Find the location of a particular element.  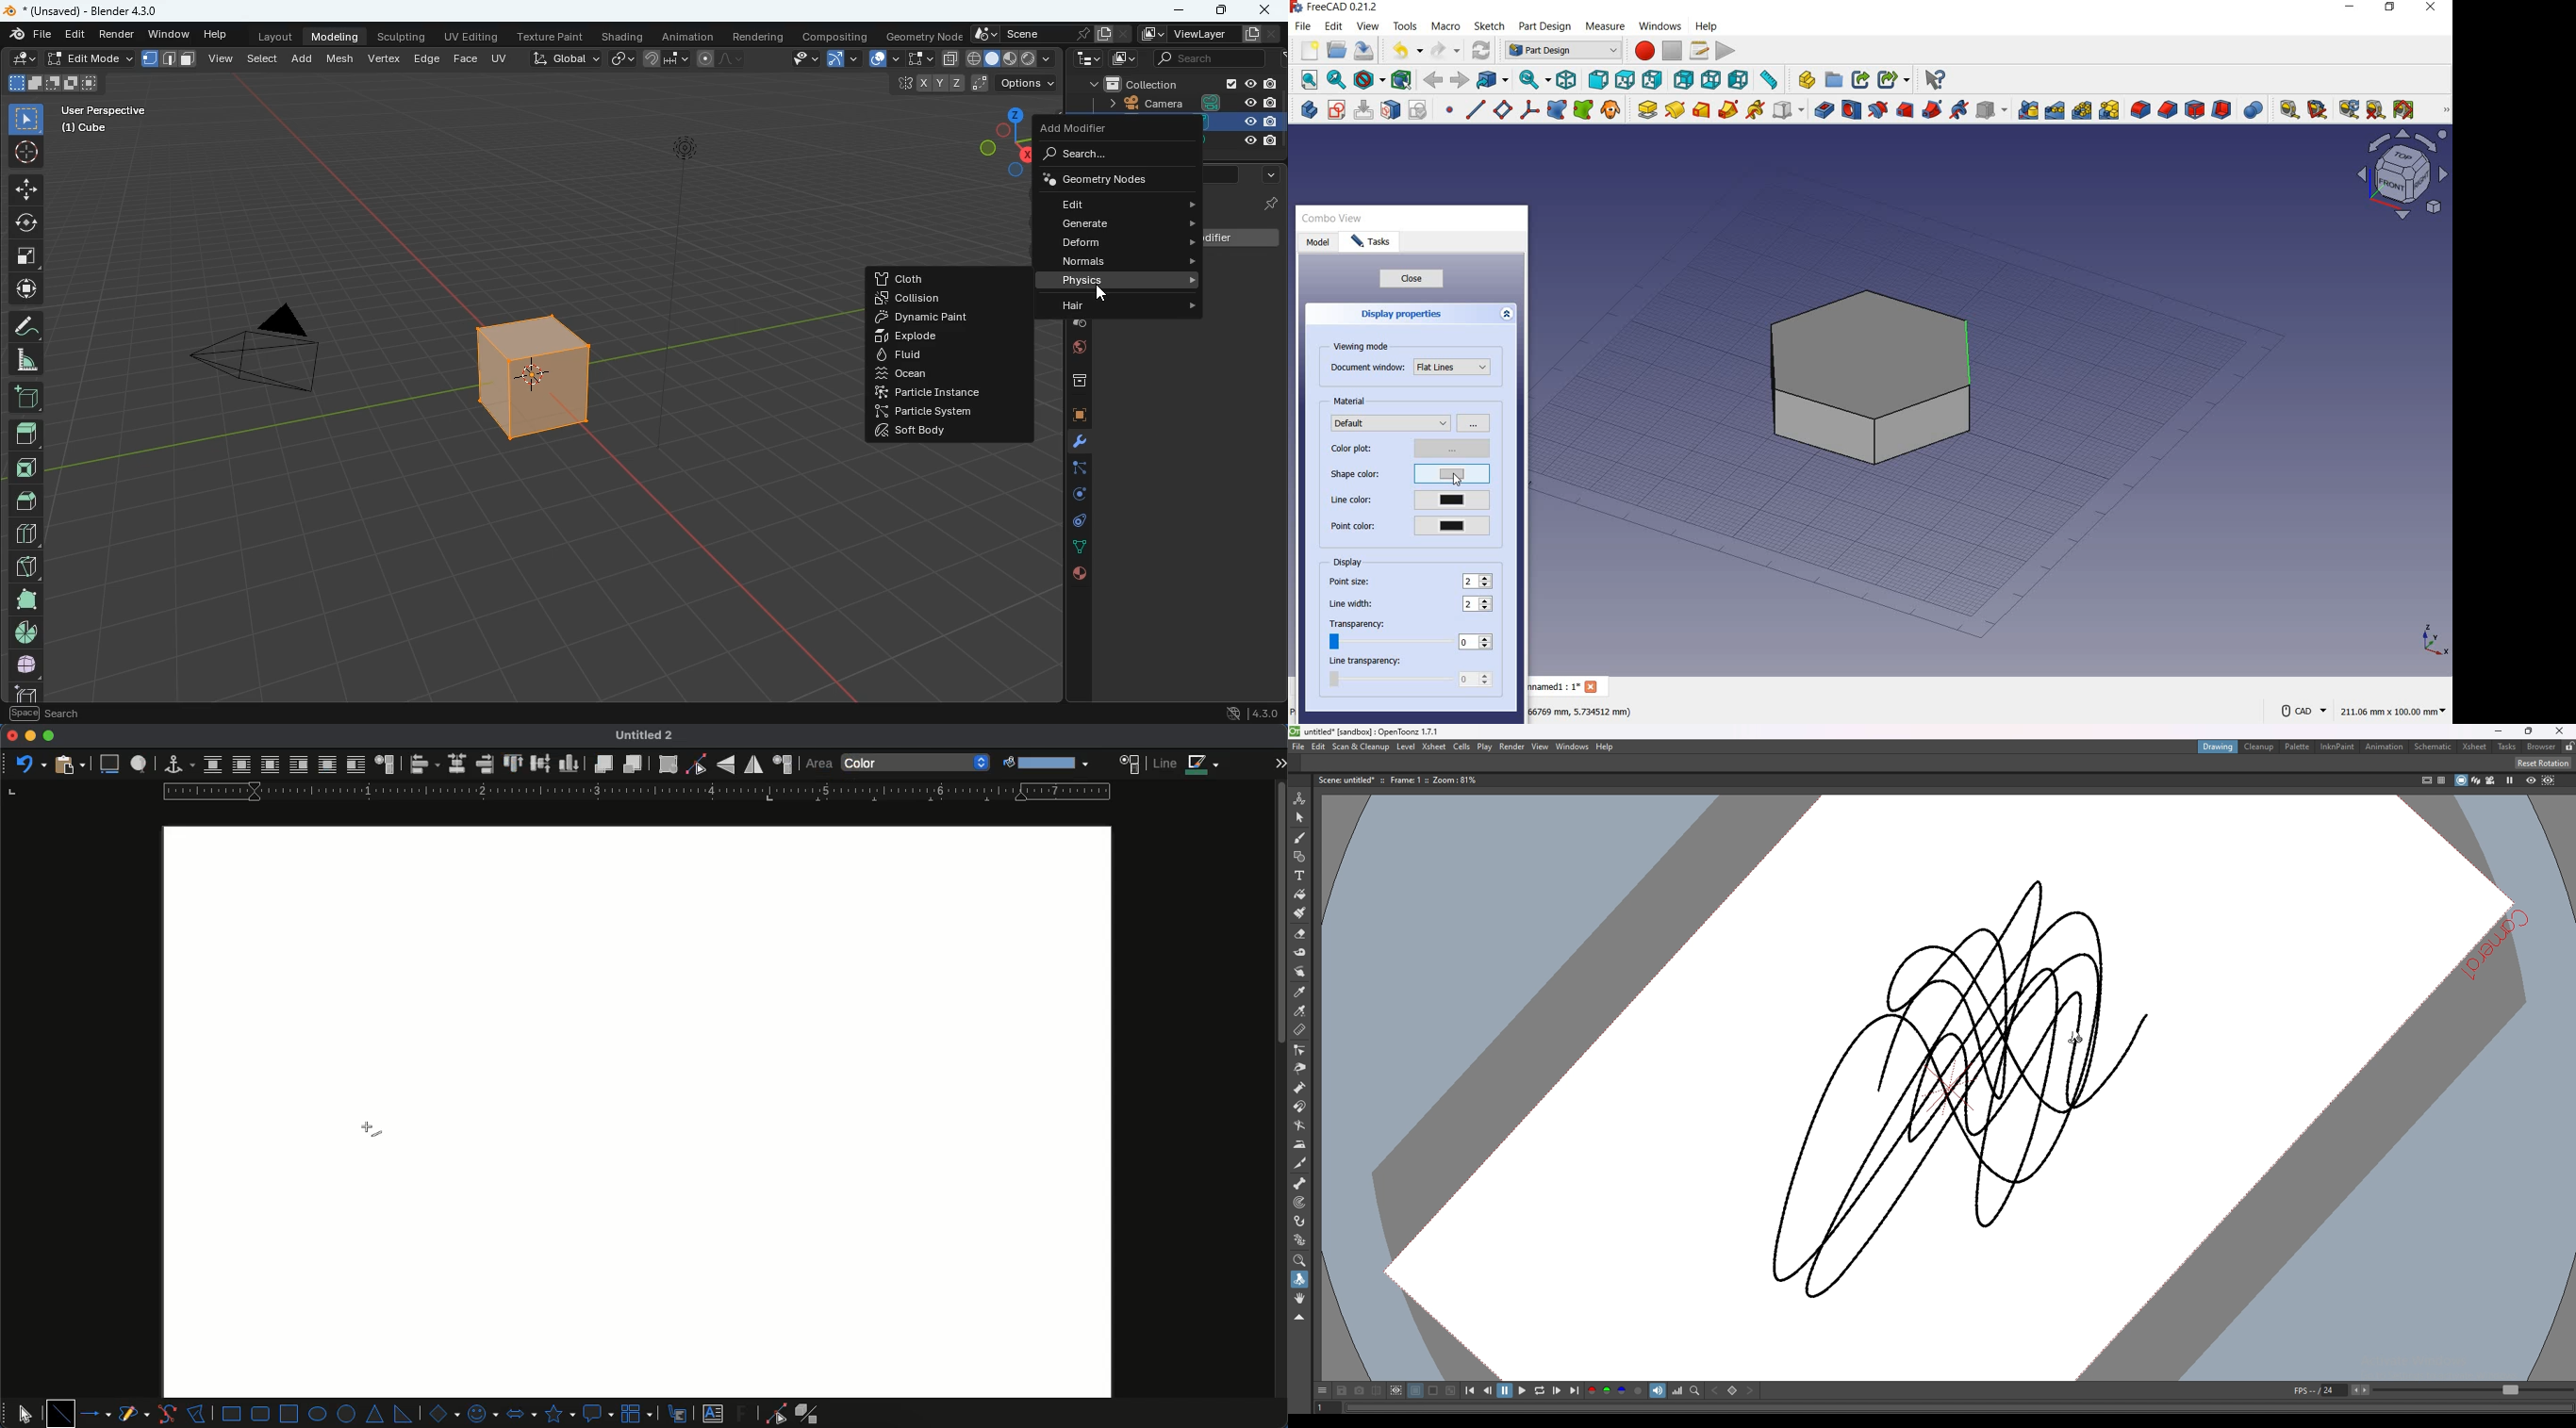

previous frame is located at coordinates (1488, 1392).